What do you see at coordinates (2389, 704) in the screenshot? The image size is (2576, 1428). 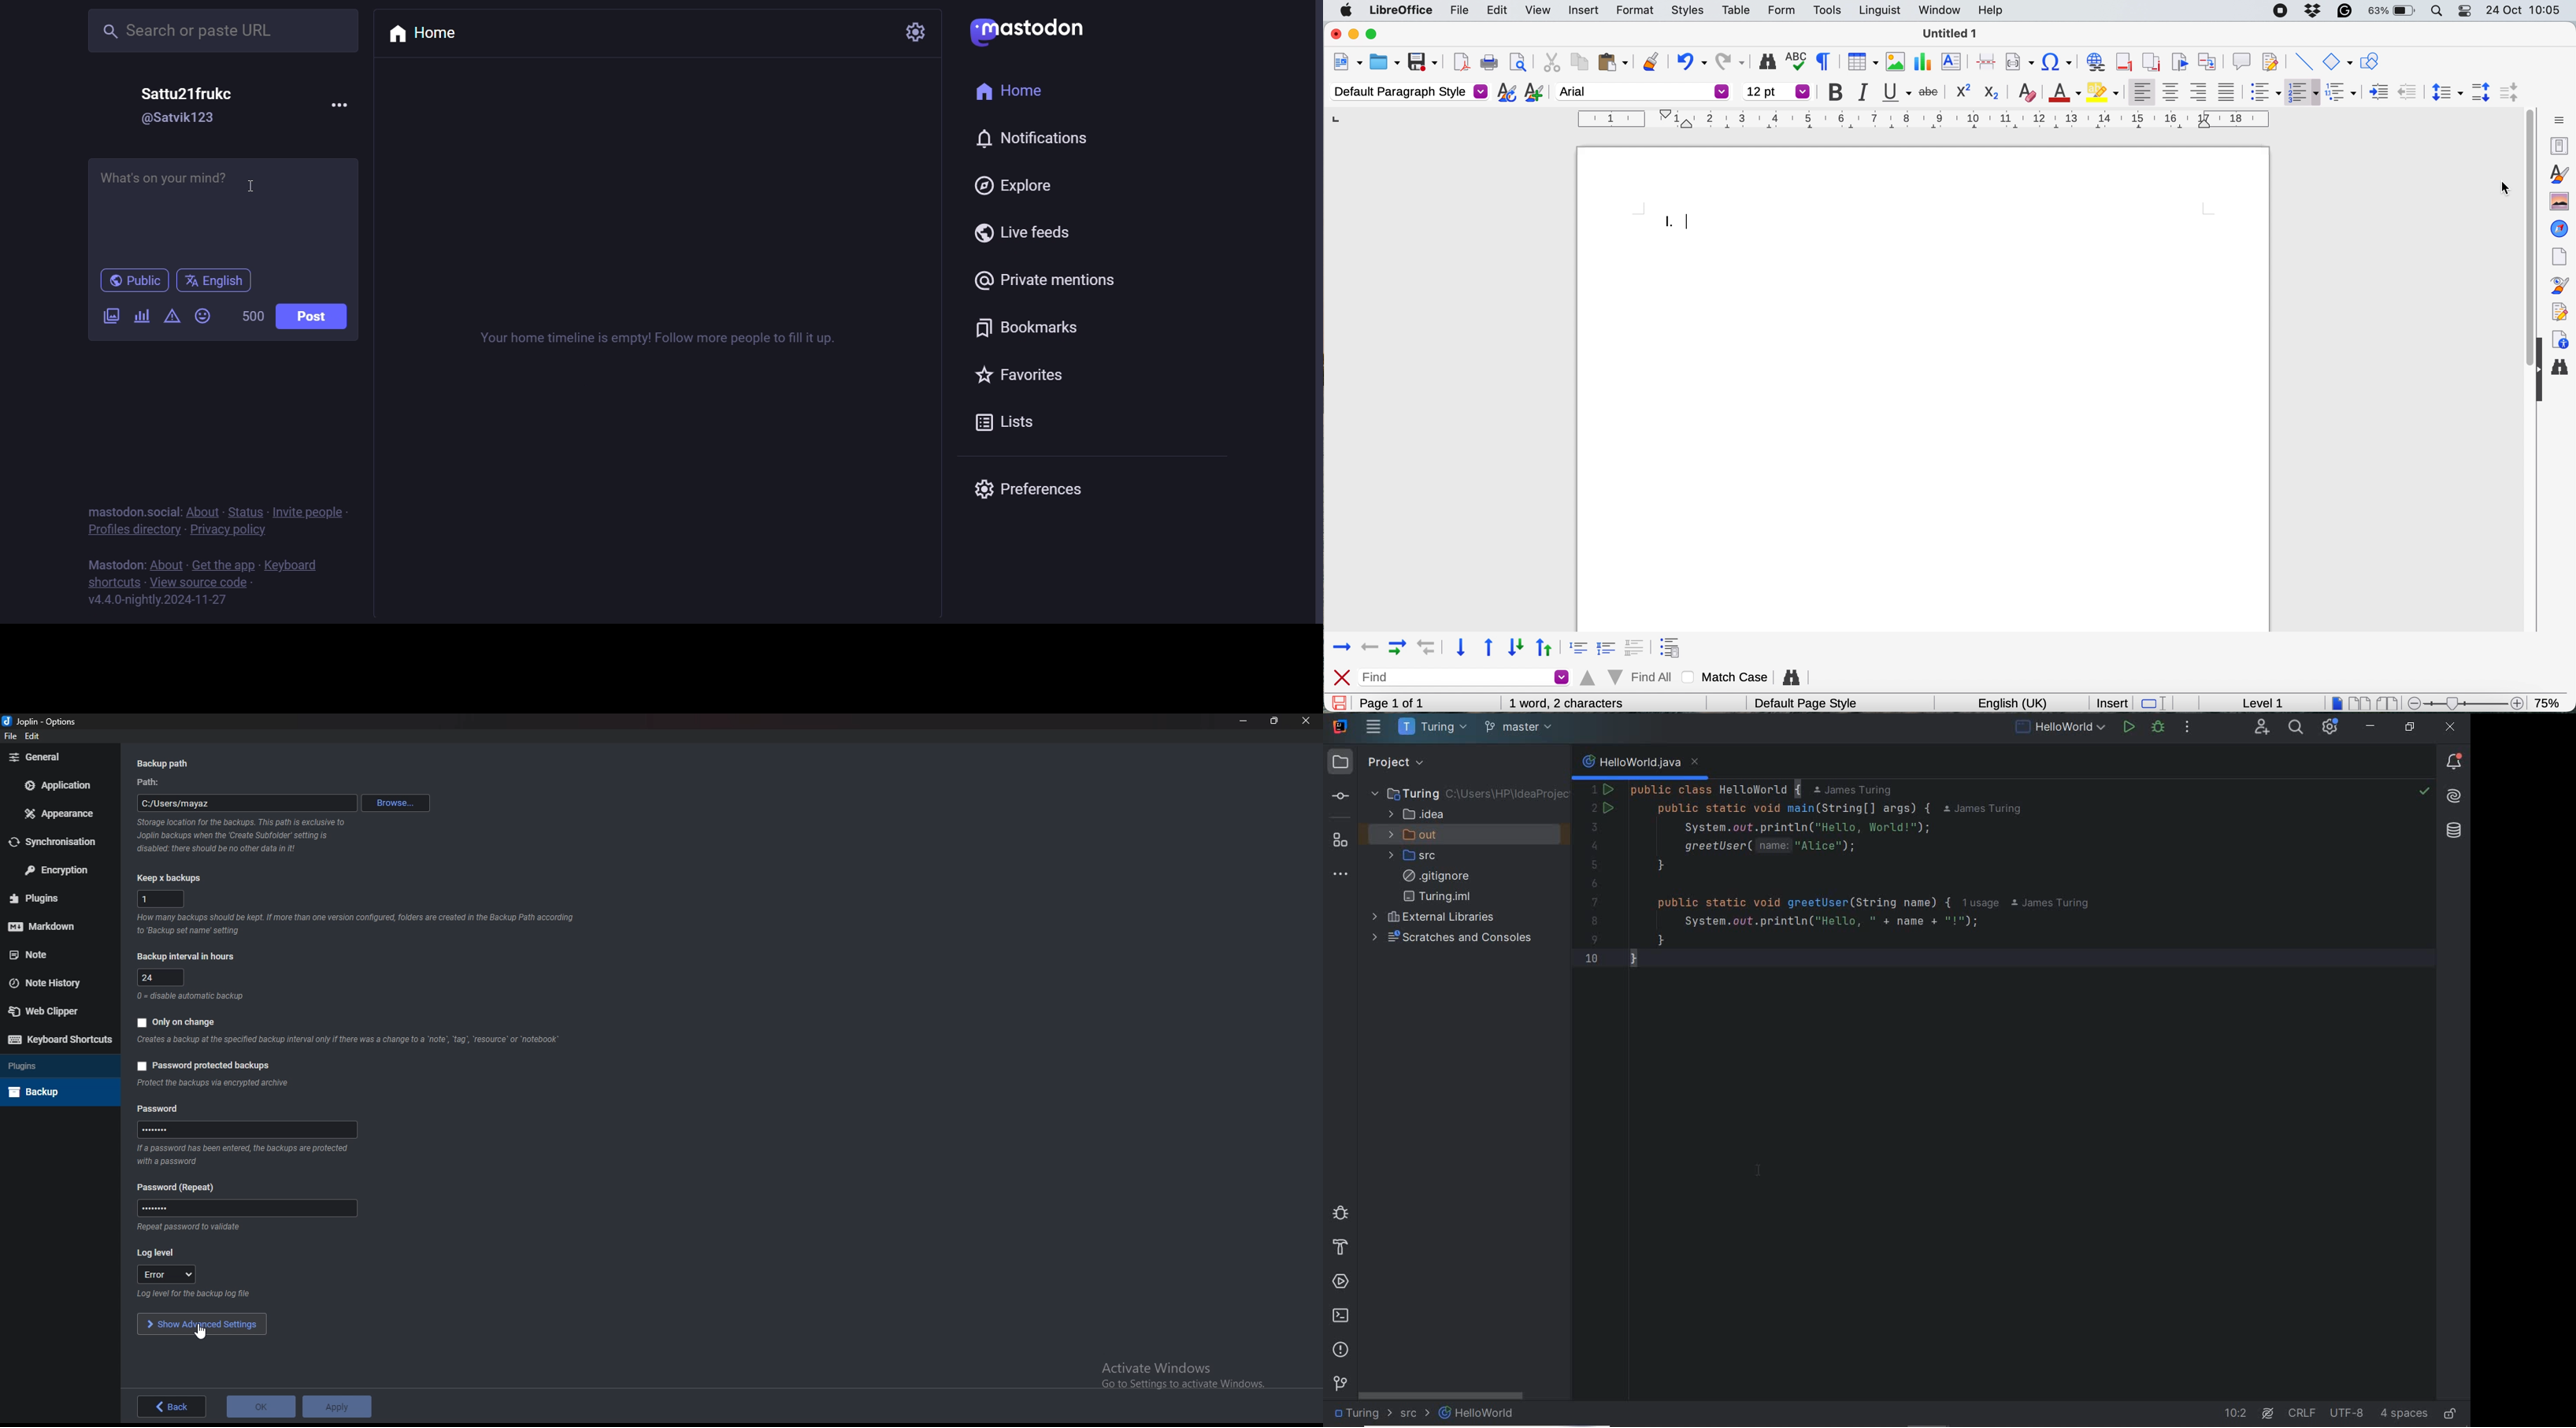 I see `book view` at bounding box center [2389, 704].